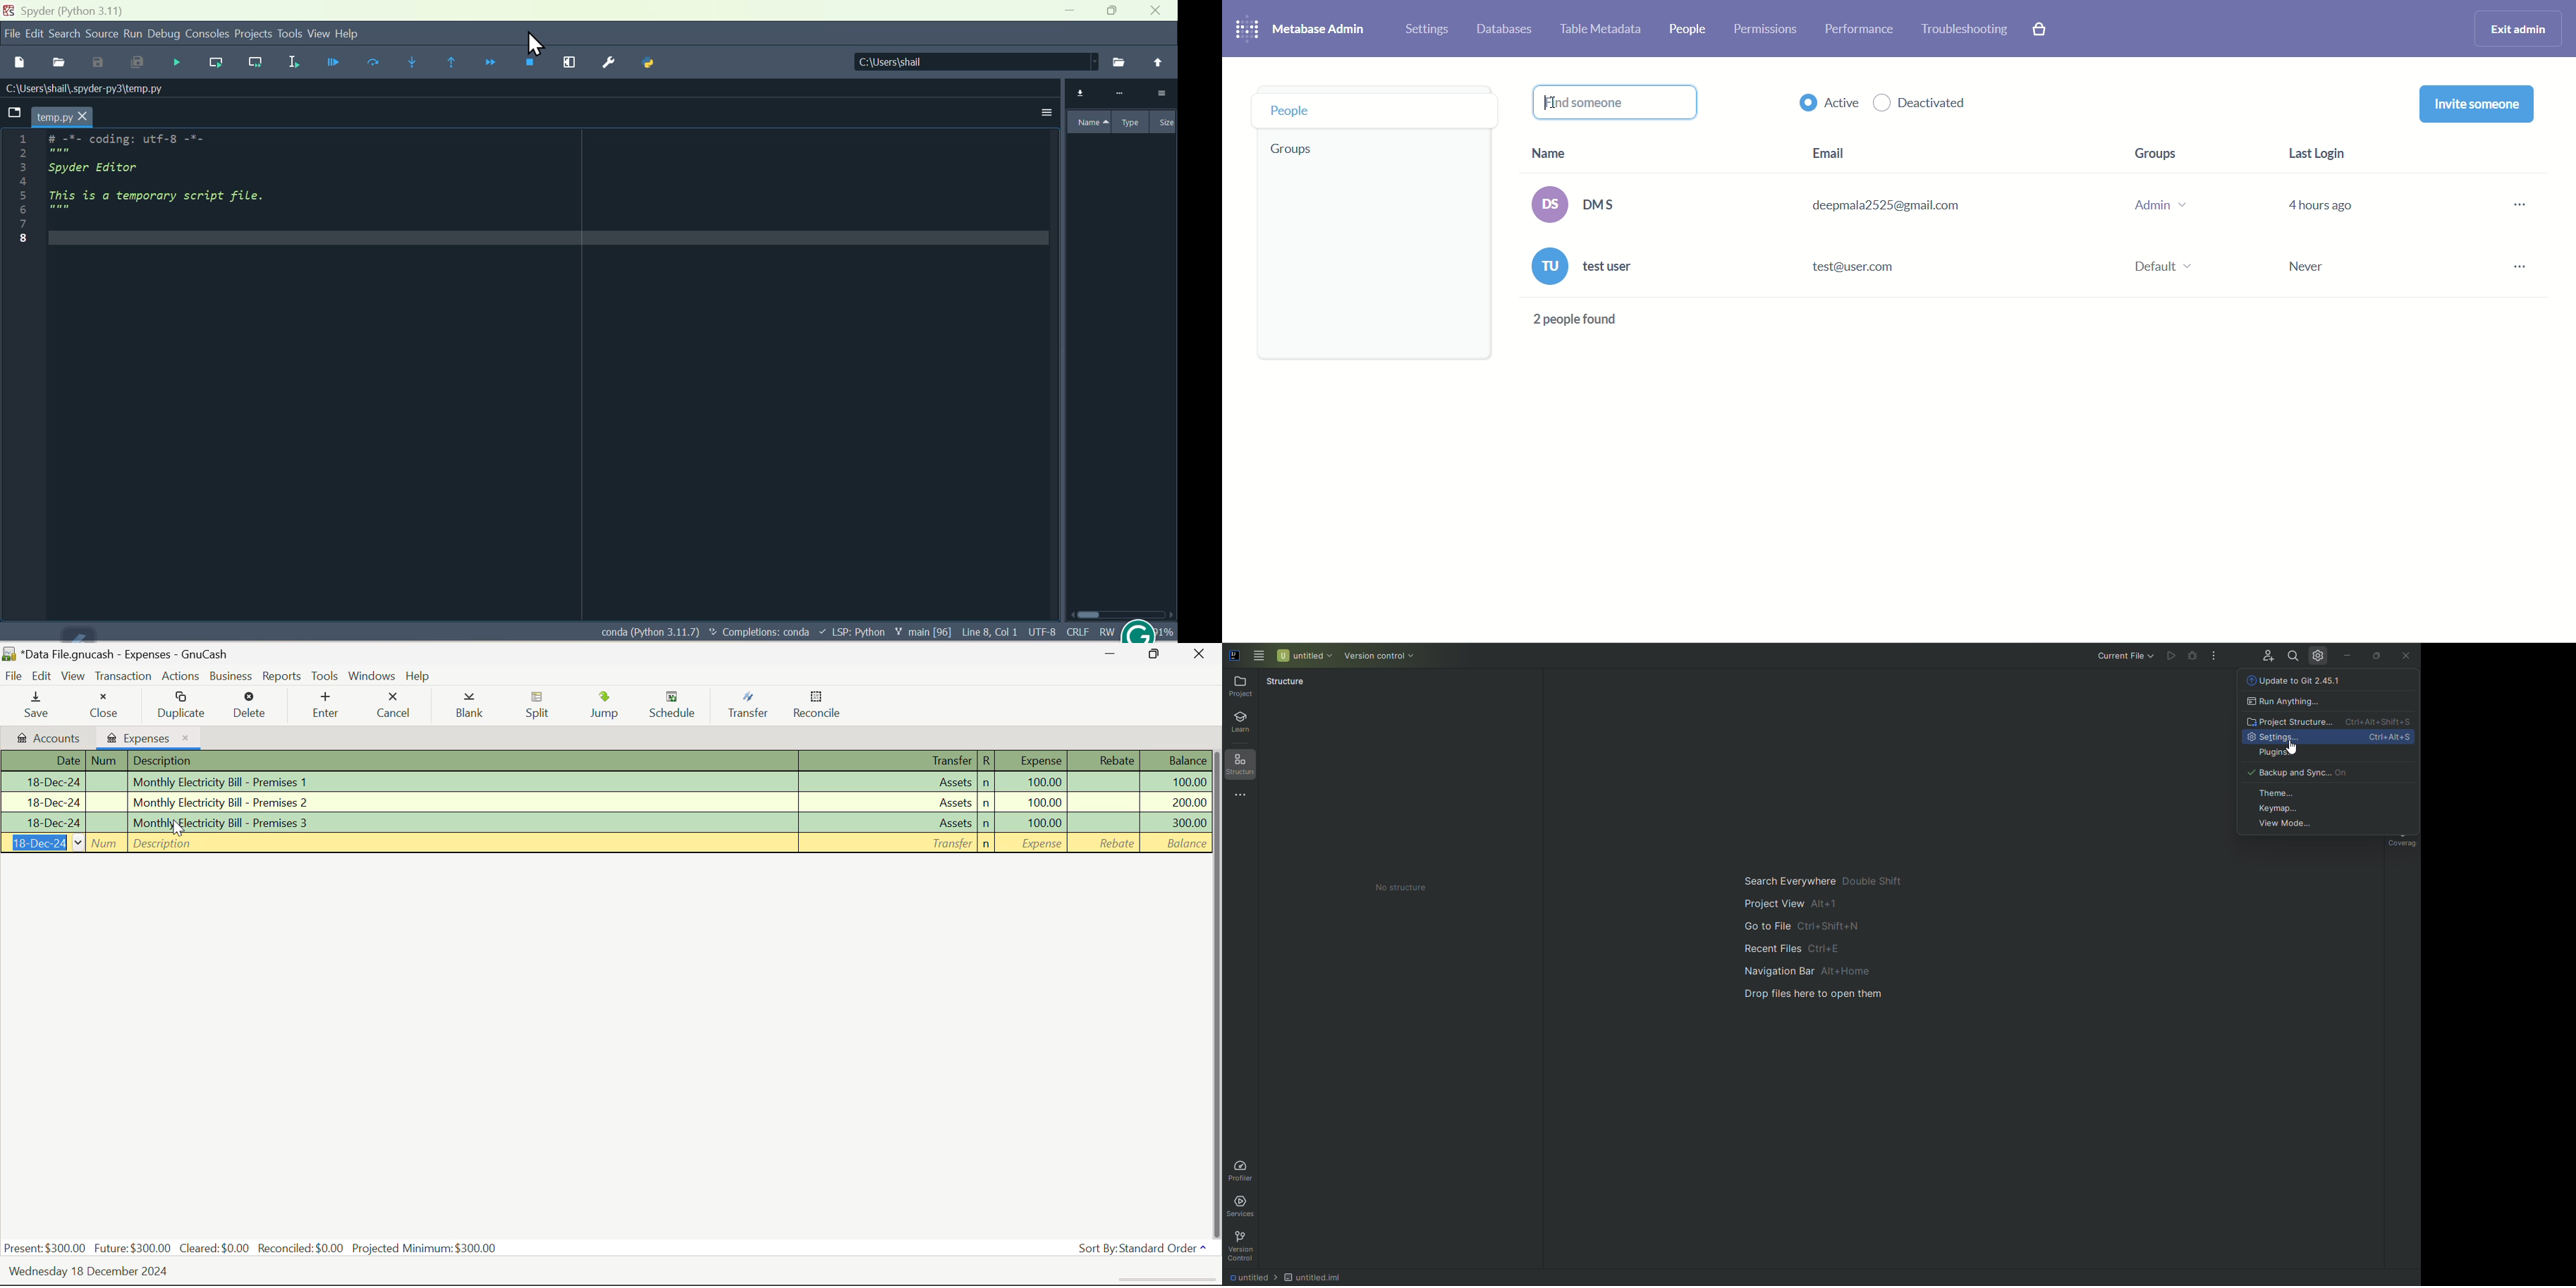 The width and height of the screenshot is (2576, 1288). I want to click on Close, so click(1160, 12).